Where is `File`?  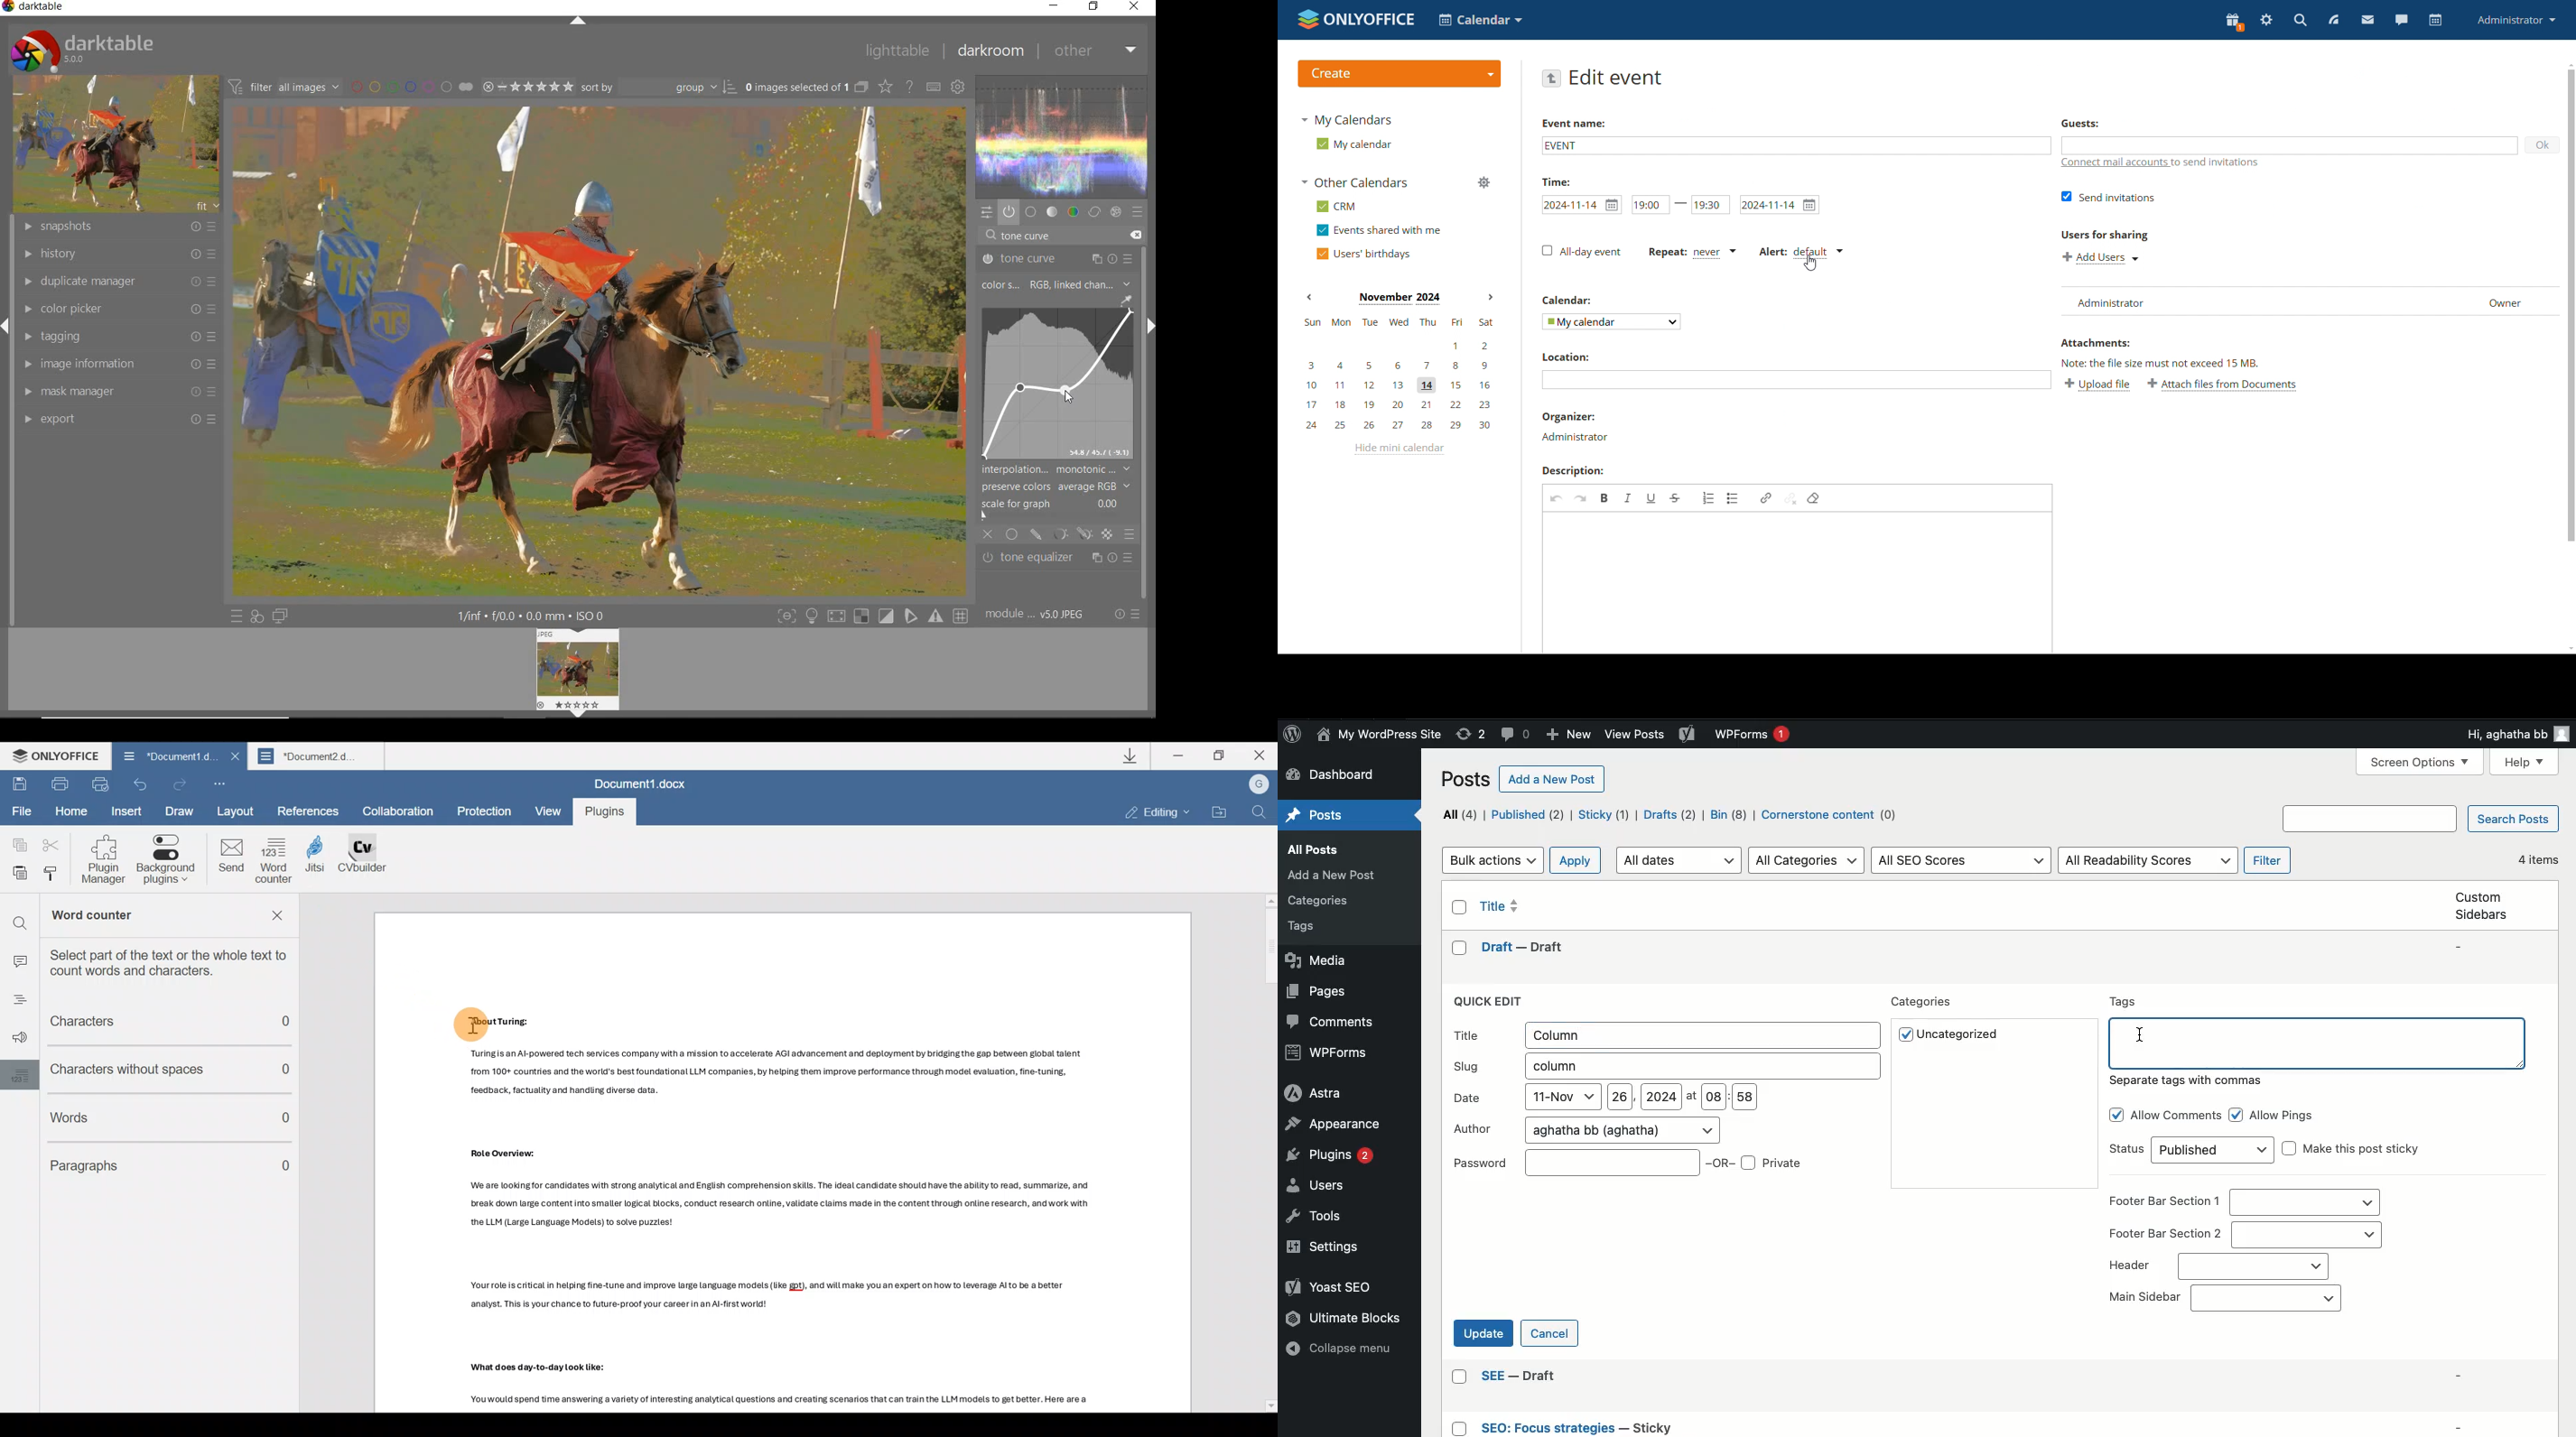 File is located at coordinates (21, 812).